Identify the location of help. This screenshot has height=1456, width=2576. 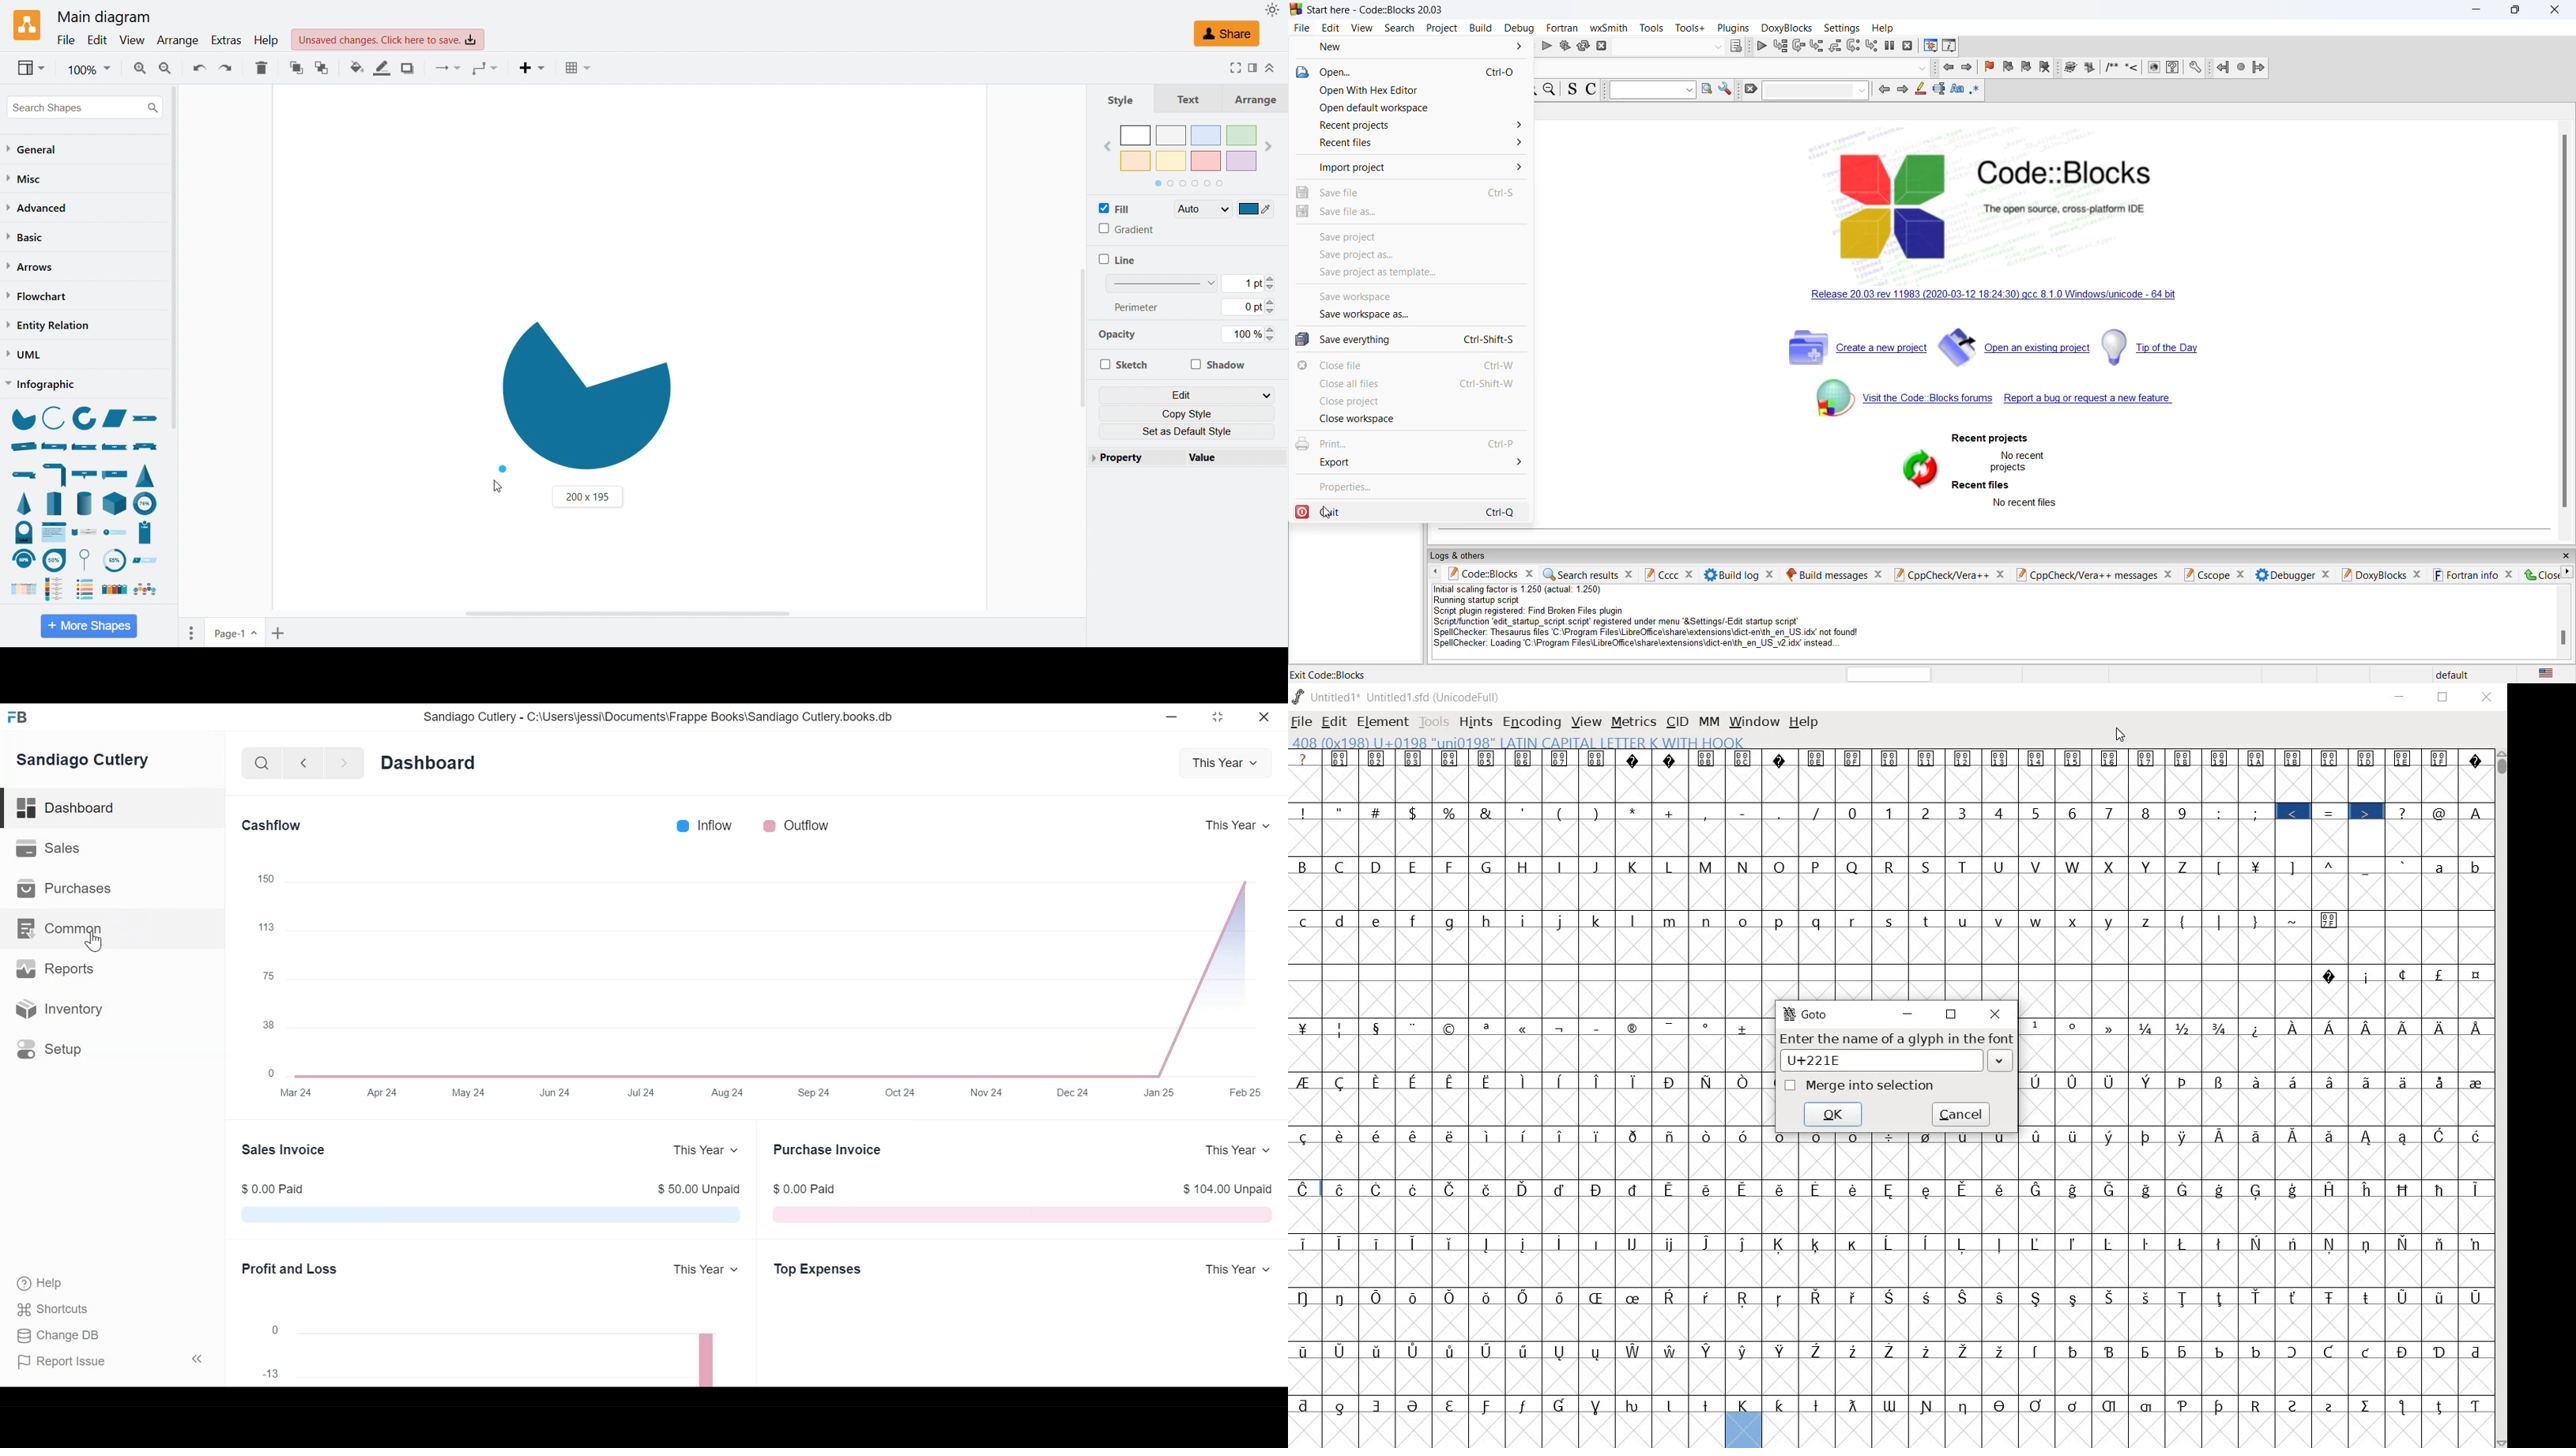
(1886, 28).